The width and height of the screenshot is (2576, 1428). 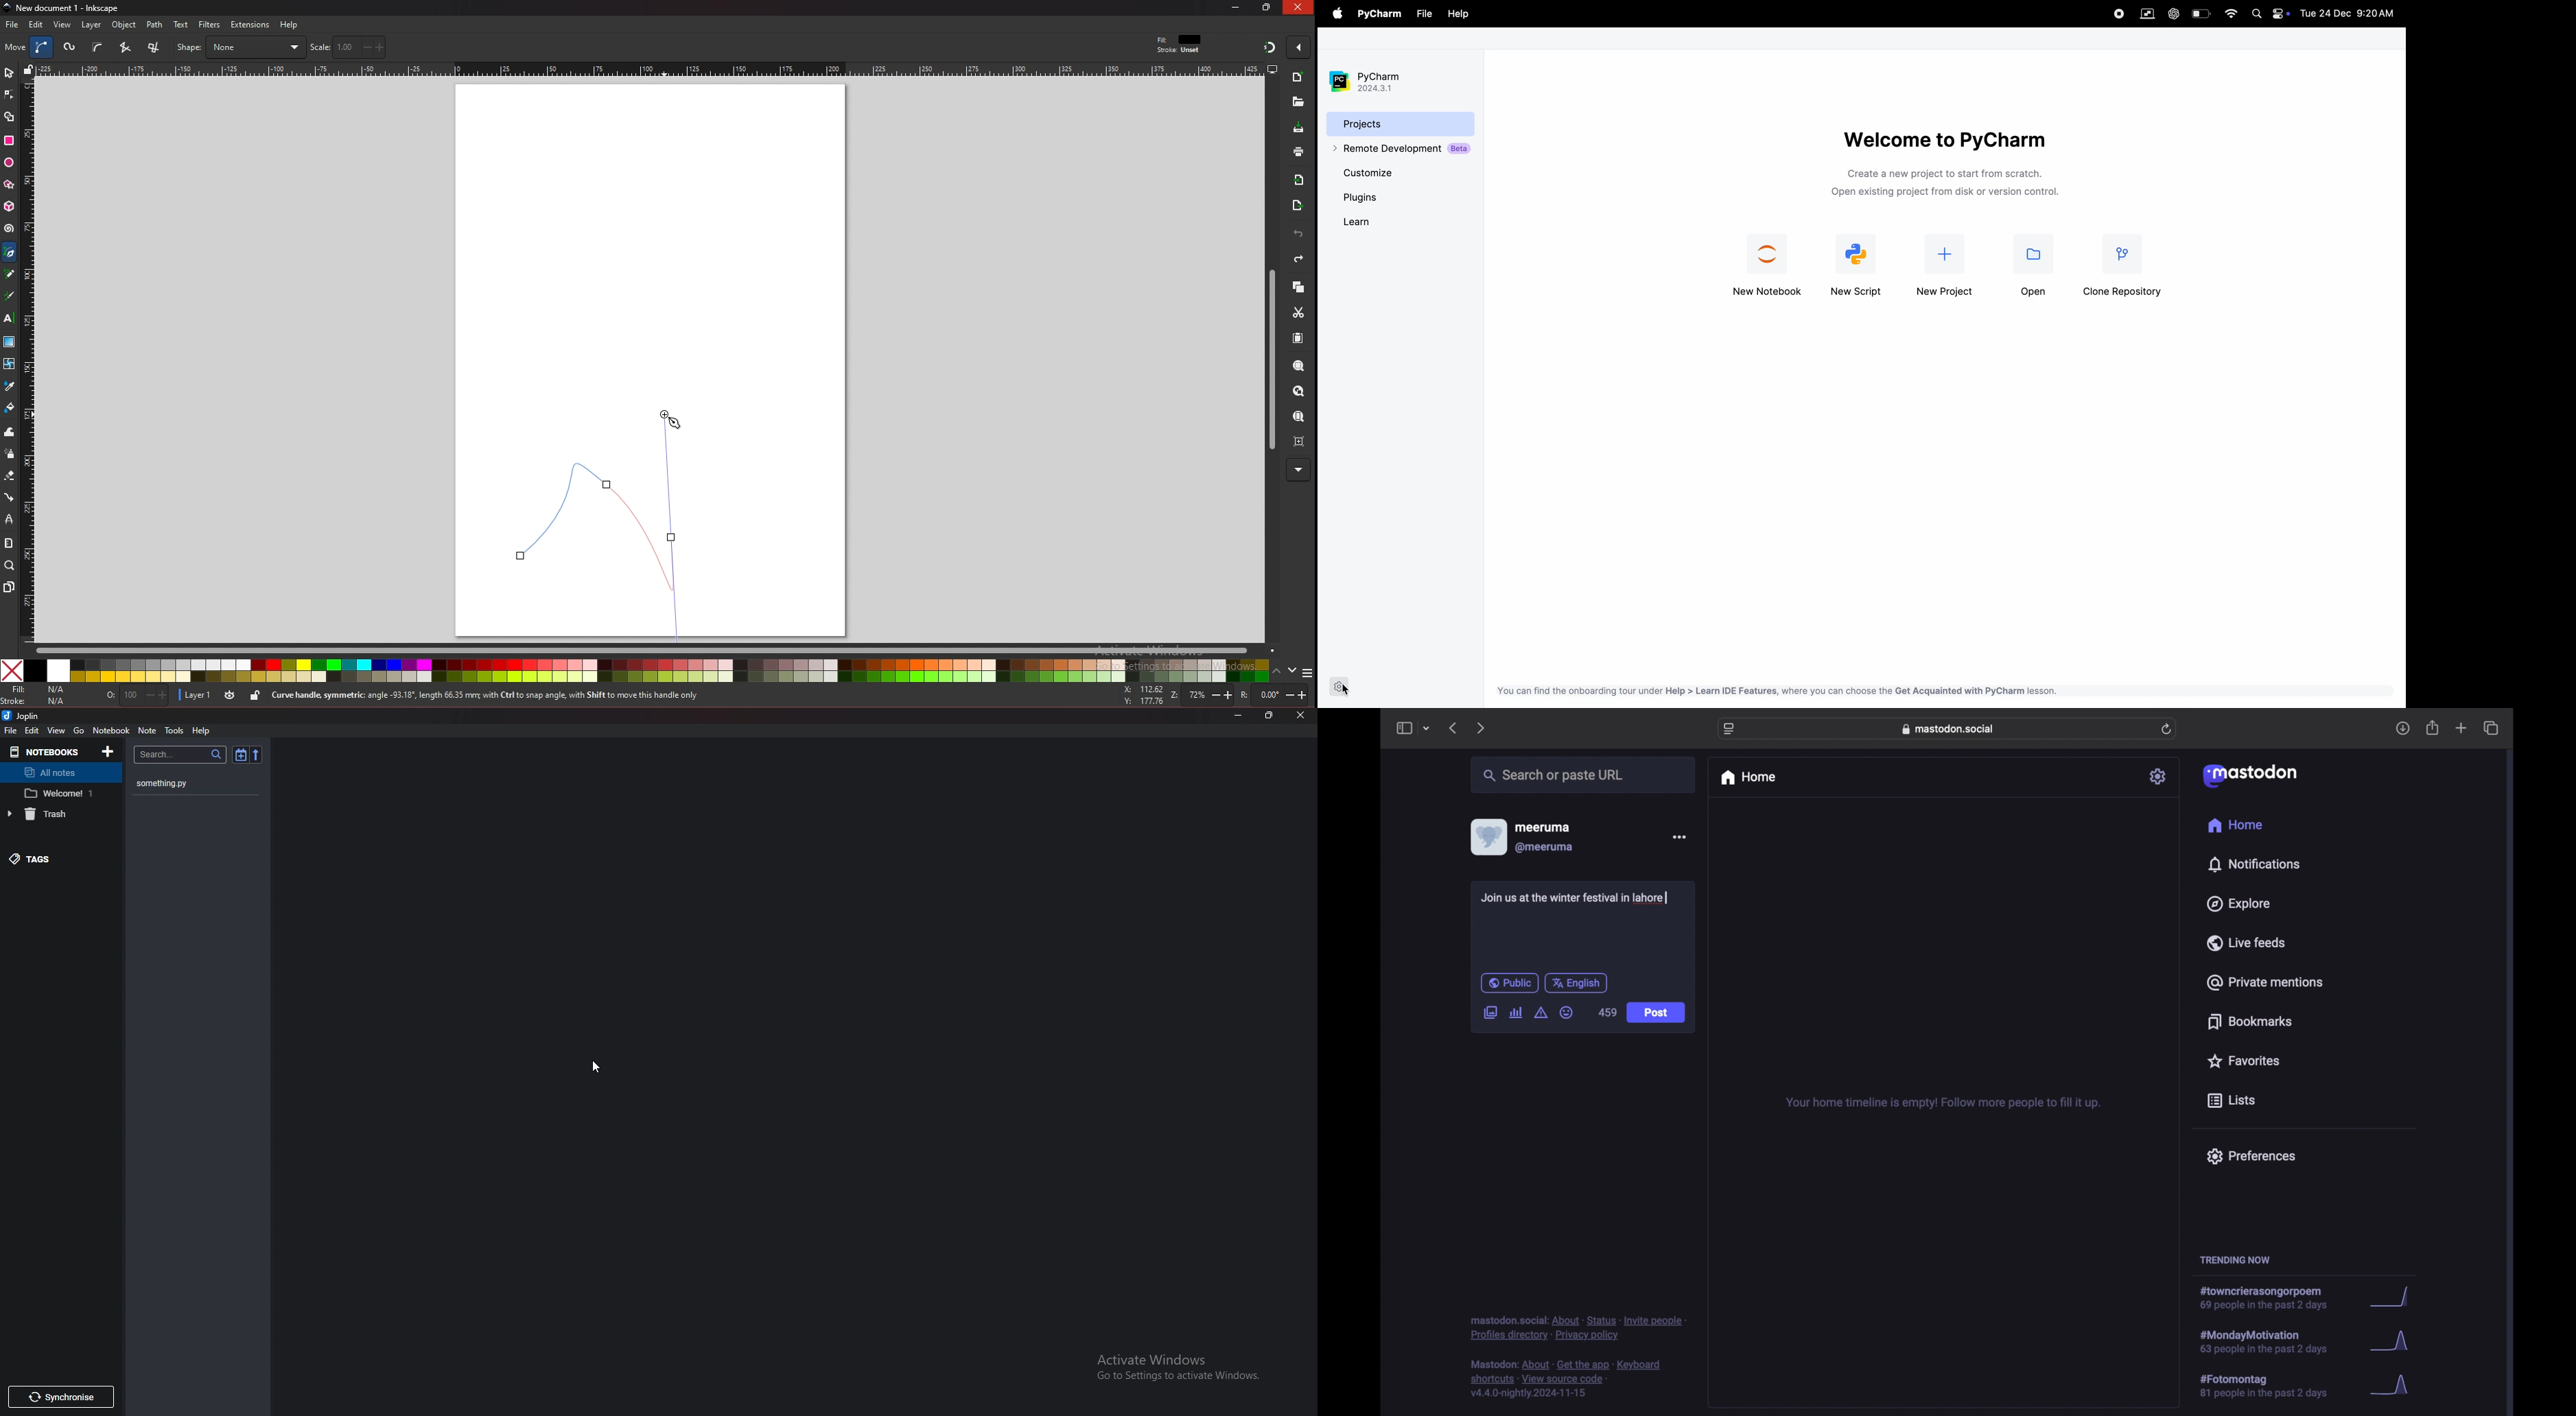 I want to click on edit, so click(x=37, y=24).